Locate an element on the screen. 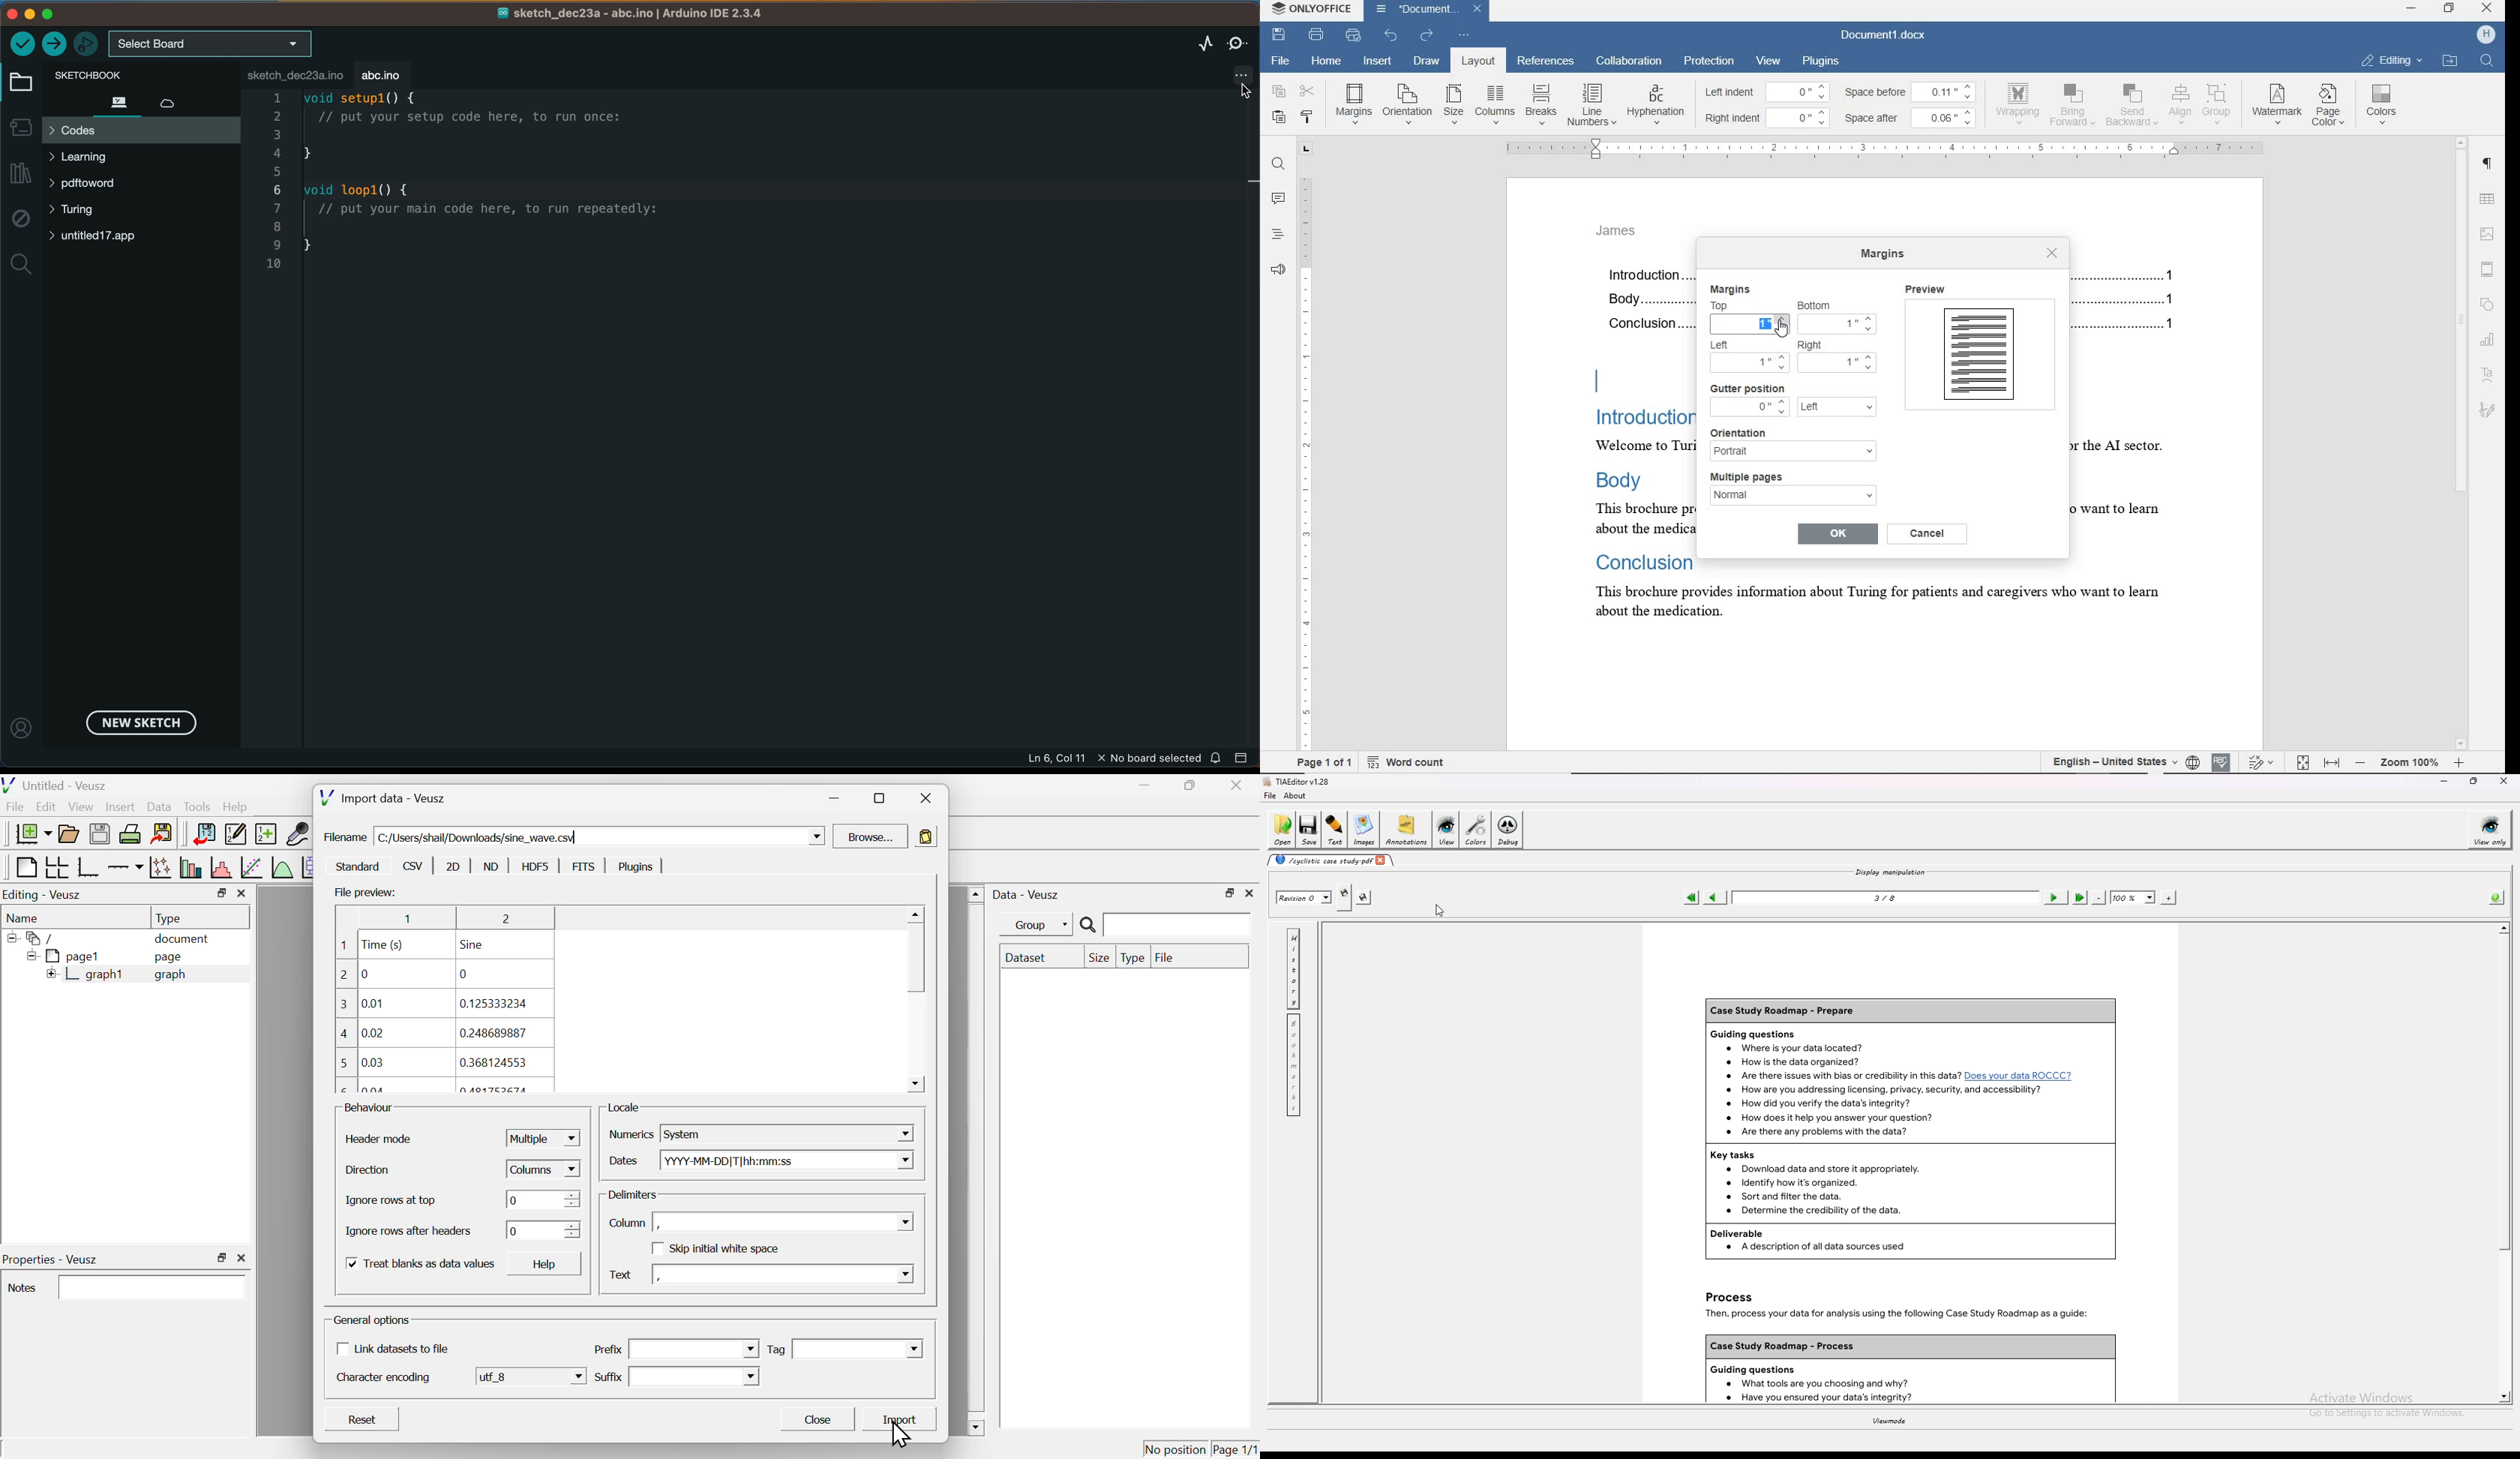 The width and height of the screenshot is (2520, 1484). layout is located at coordinates (1475, 61).